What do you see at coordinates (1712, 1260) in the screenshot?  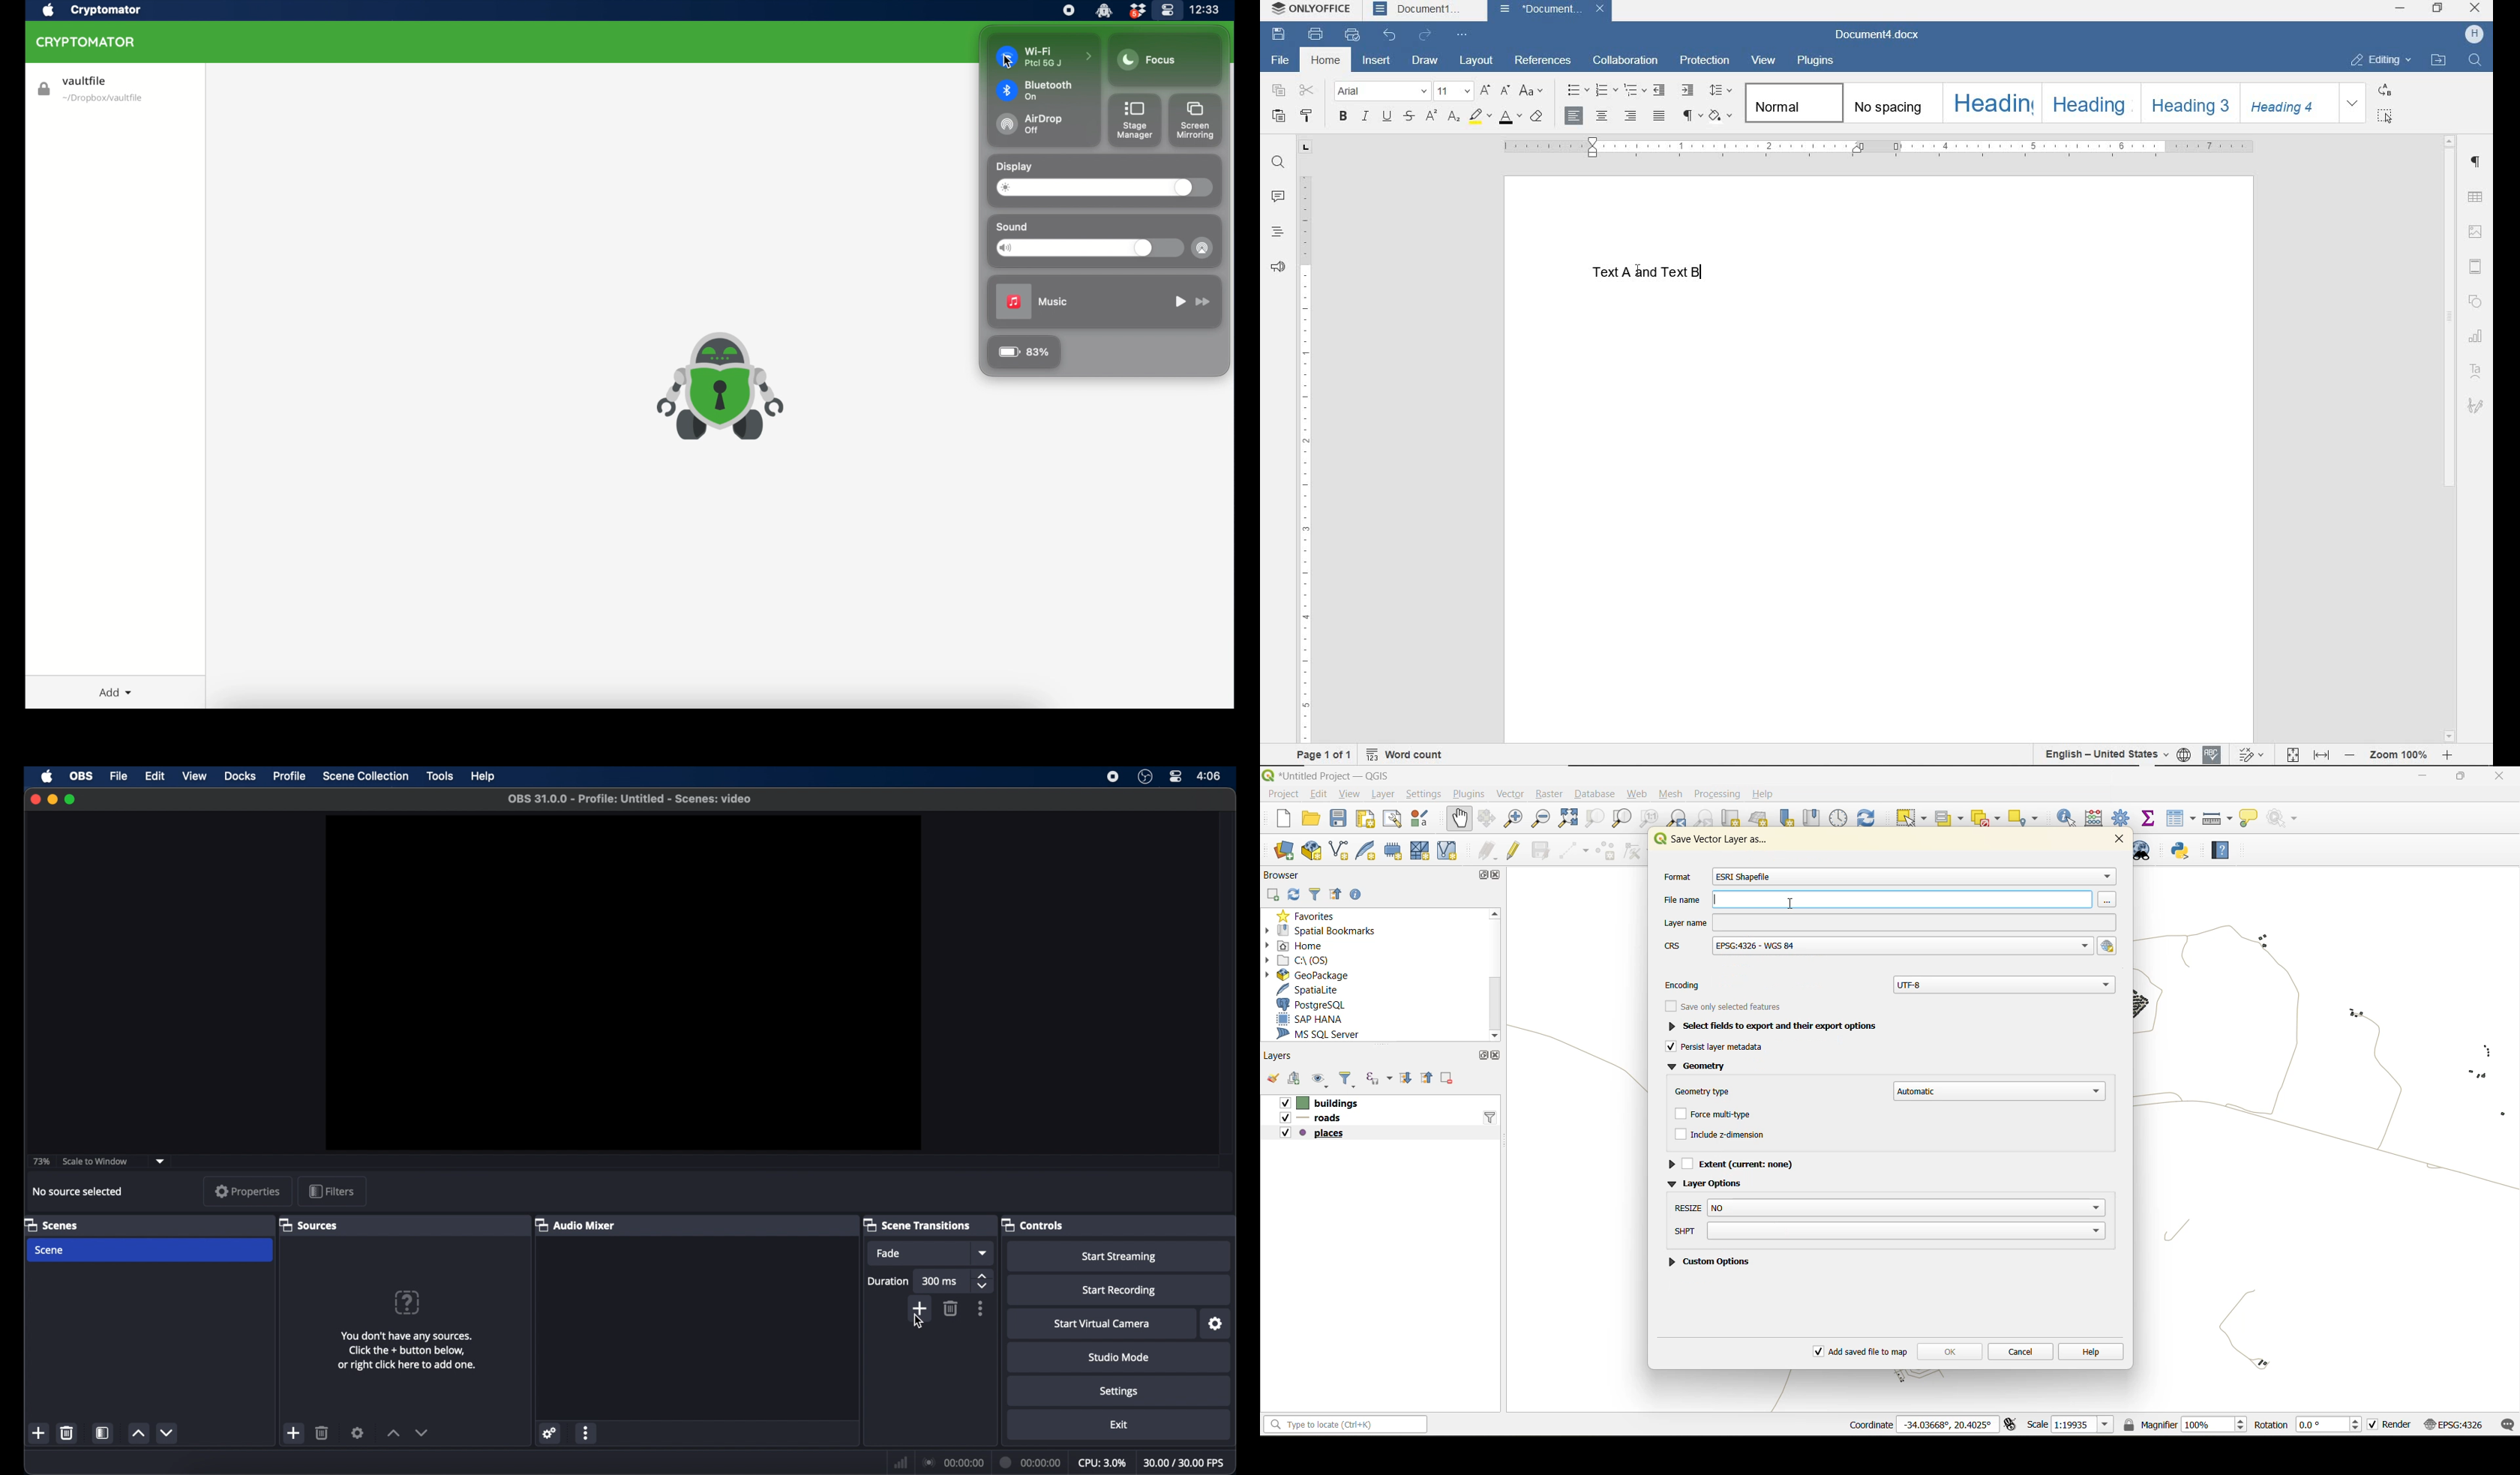 I see `custom options` at bounding box center [1712, 1260].